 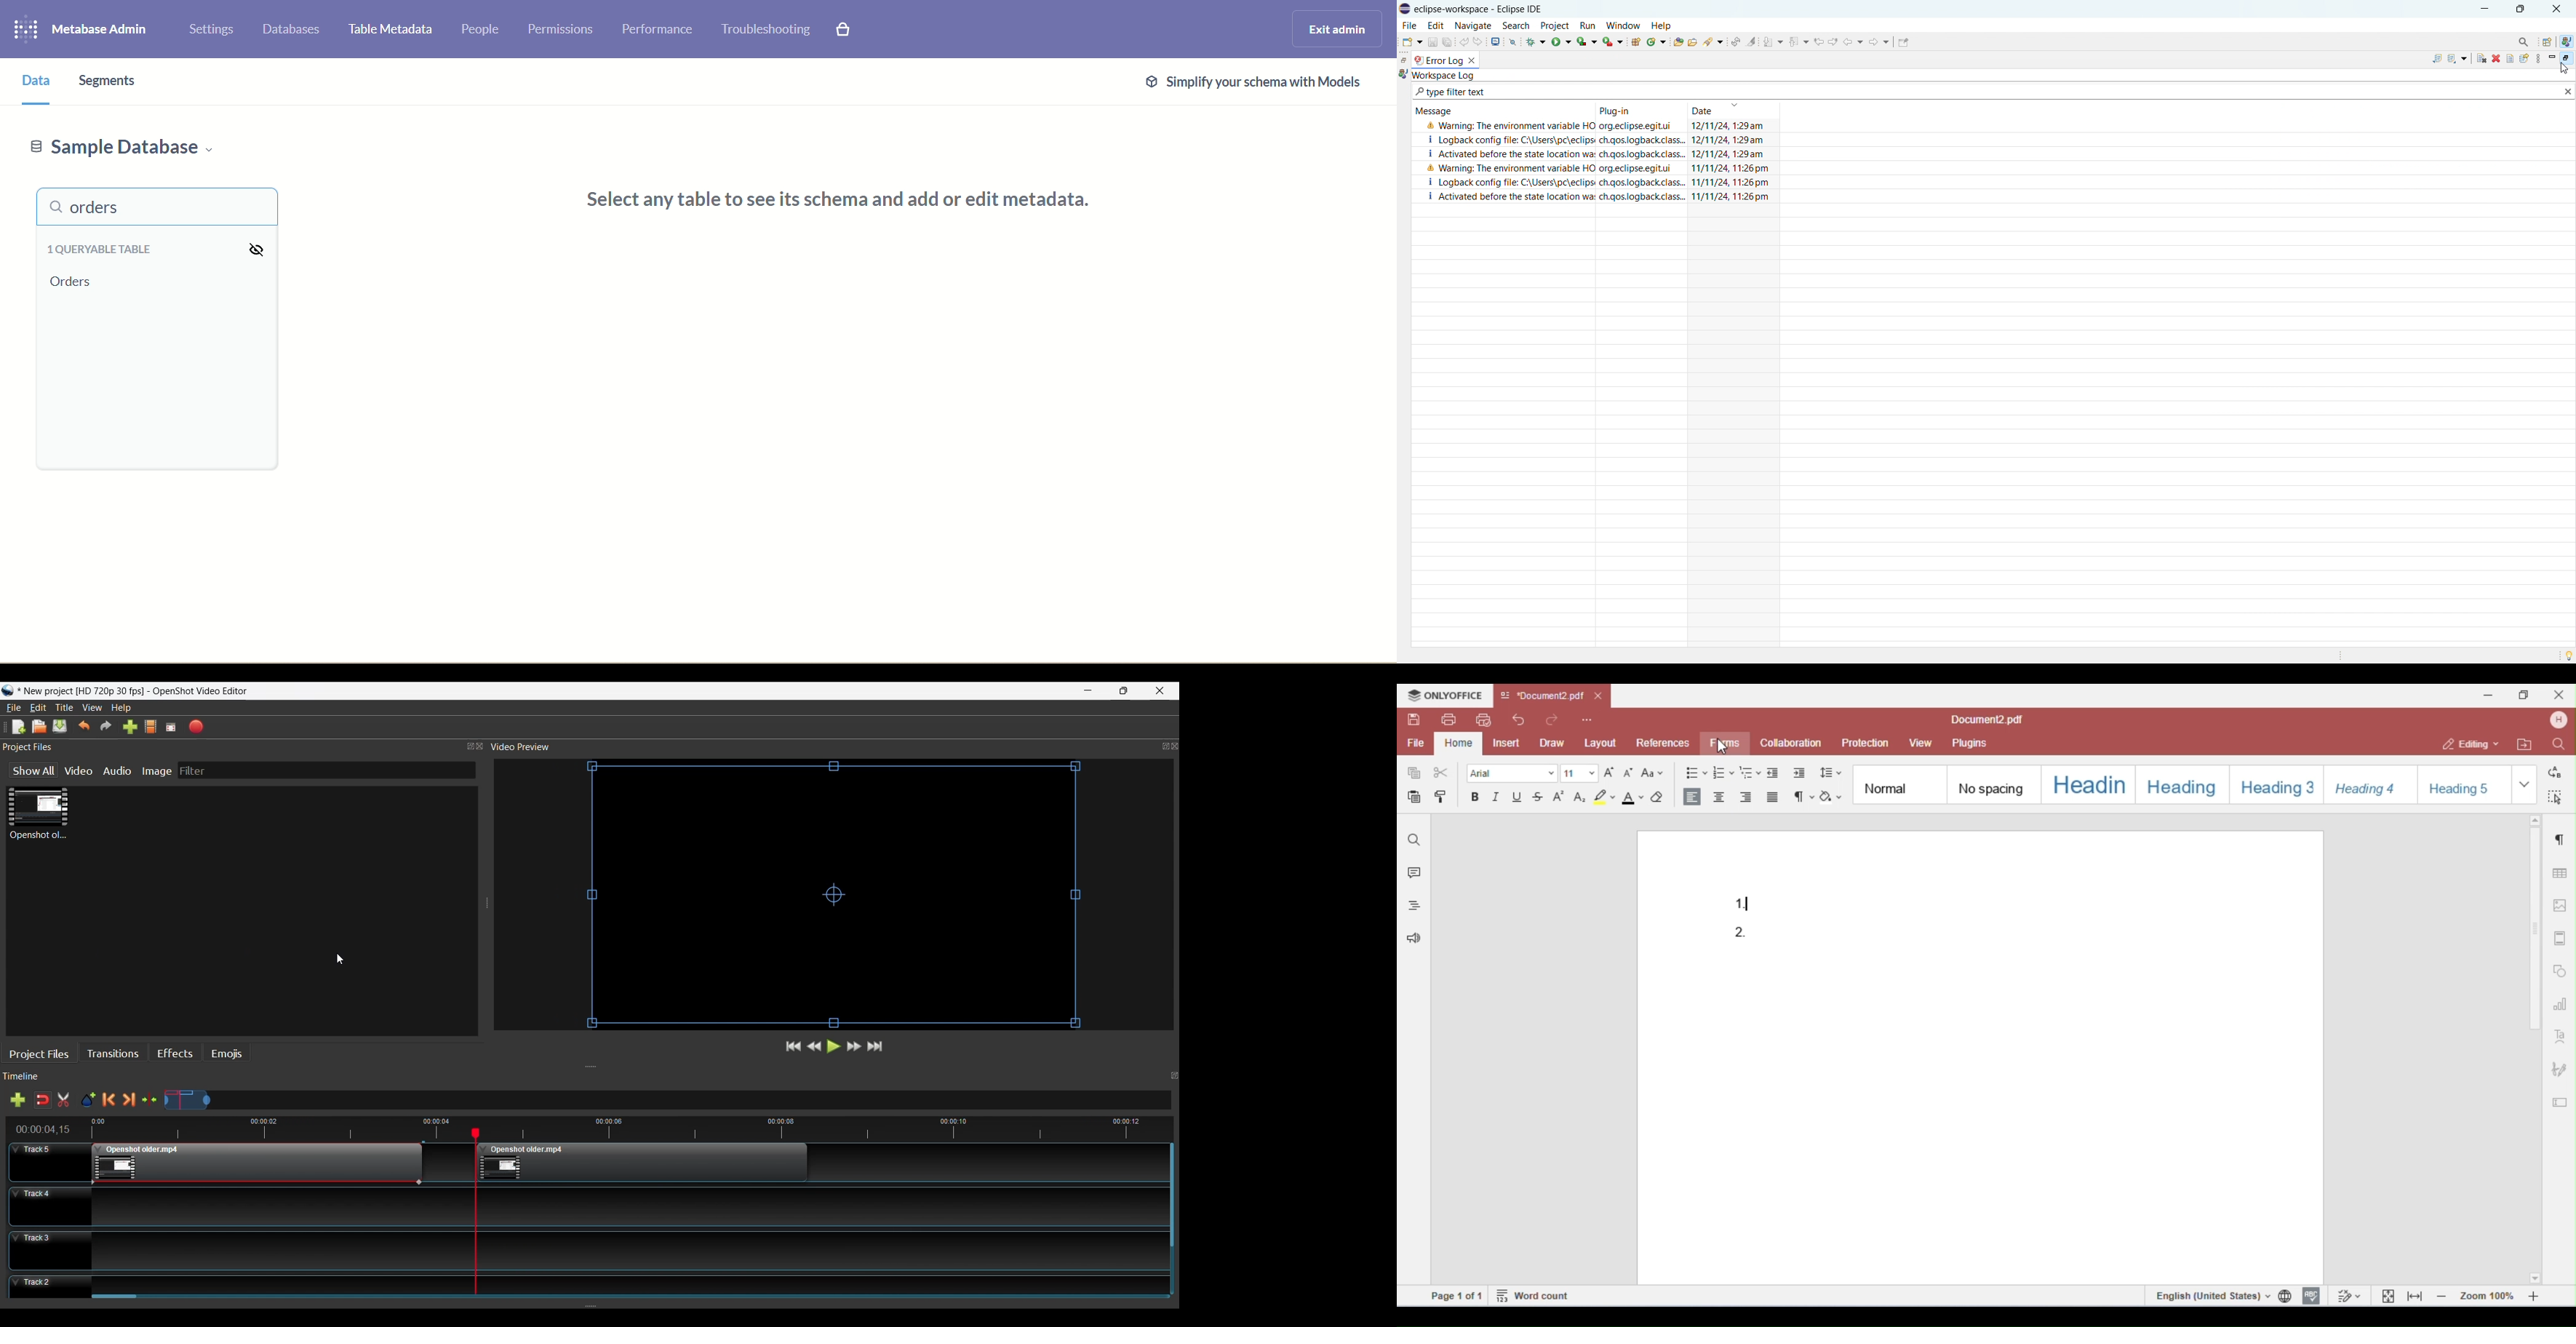 What do you see at coordinates (1404, 60) in the screenshot?
I see `restore` at bounding box center [1404, 60].